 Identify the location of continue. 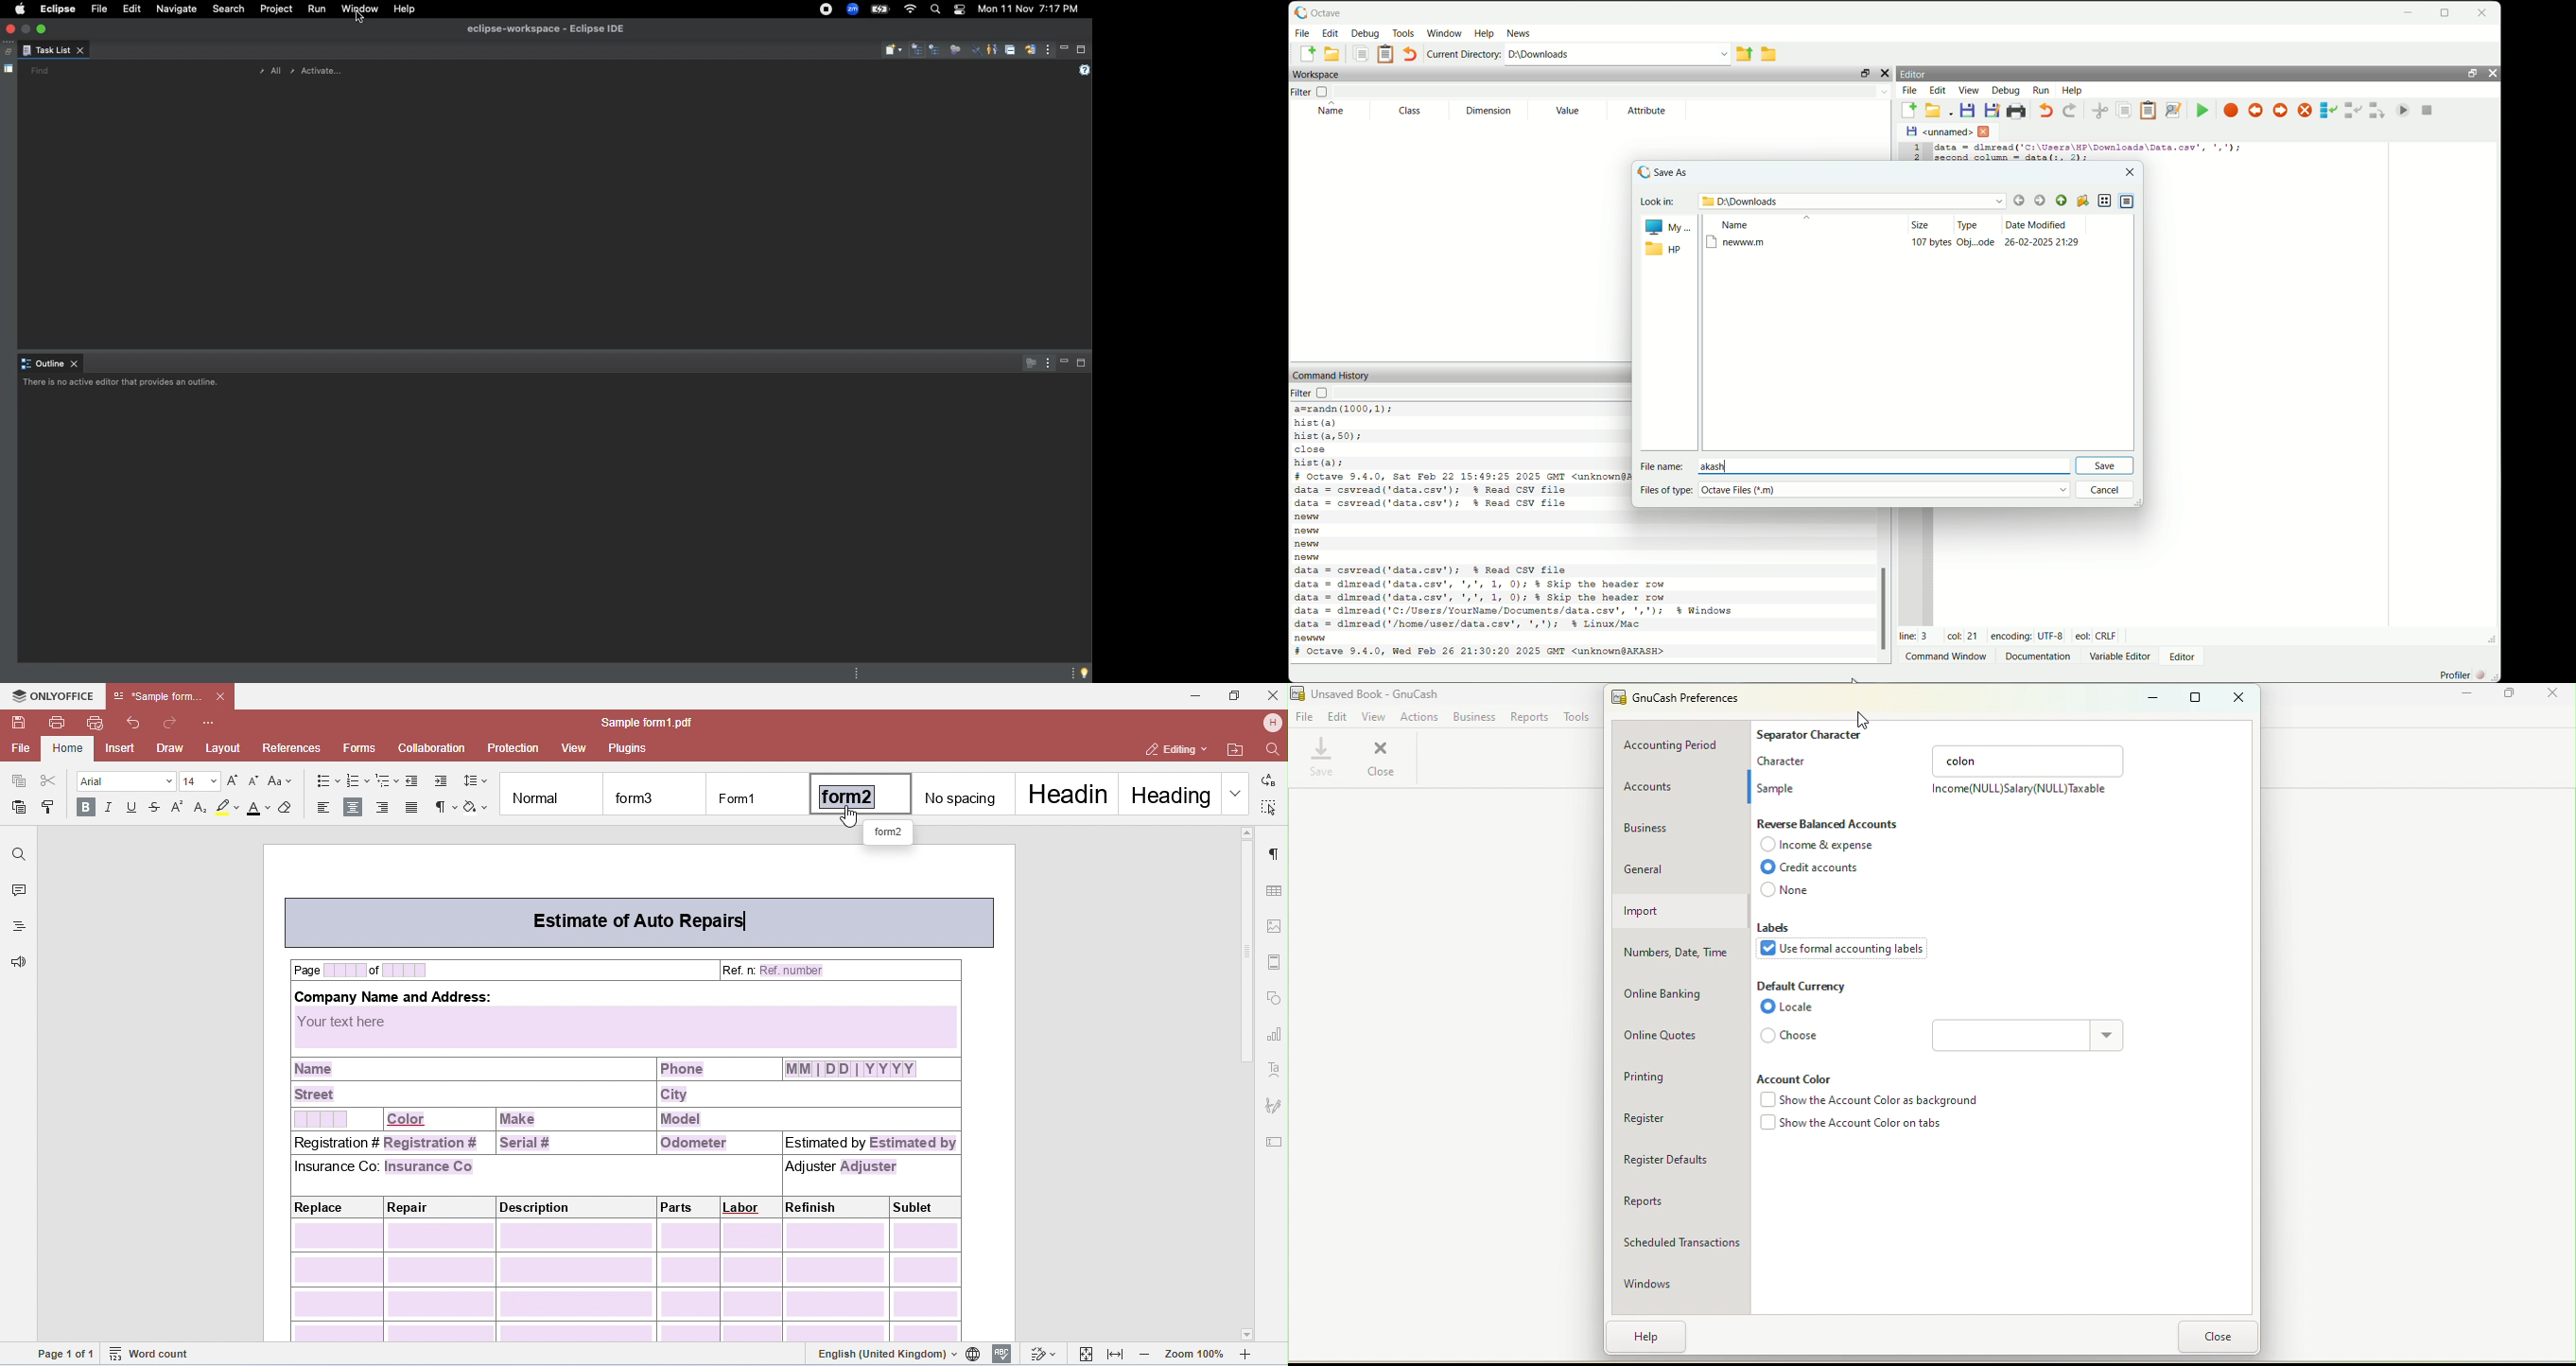
(2406, 108).